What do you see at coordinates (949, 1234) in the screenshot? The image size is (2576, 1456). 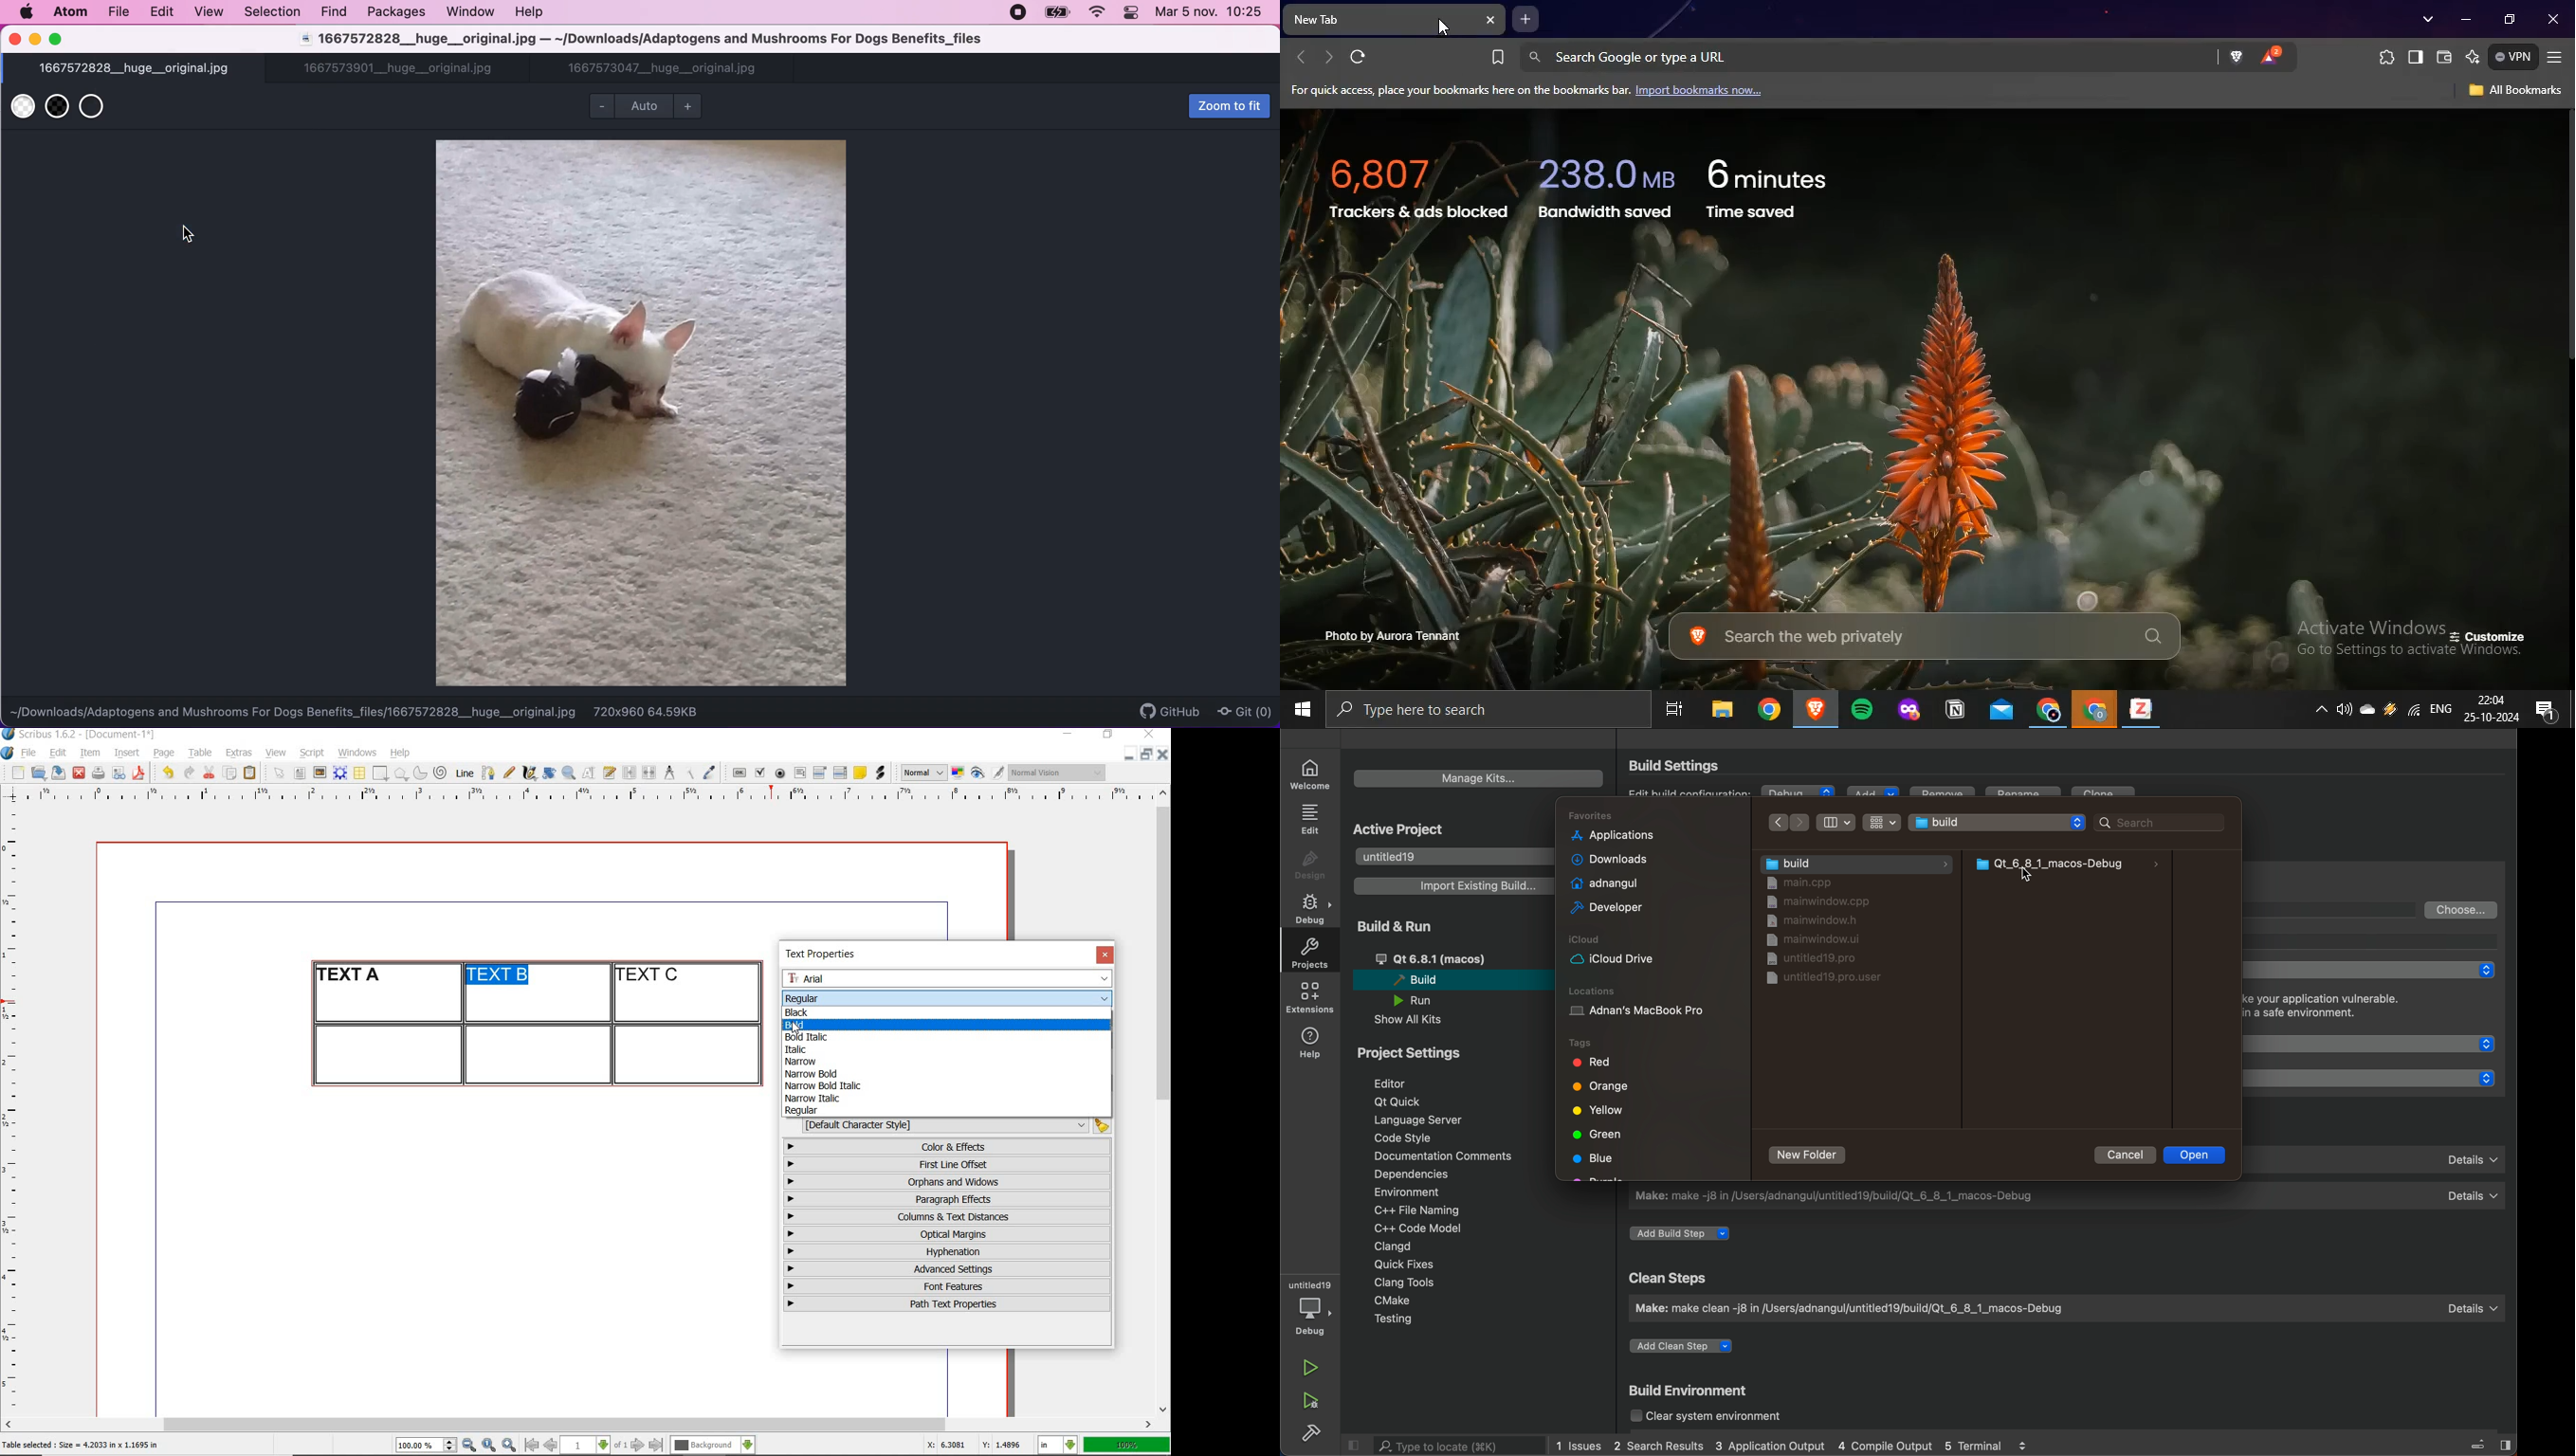 I see `optical margins` at bounding box center [949, 1234].